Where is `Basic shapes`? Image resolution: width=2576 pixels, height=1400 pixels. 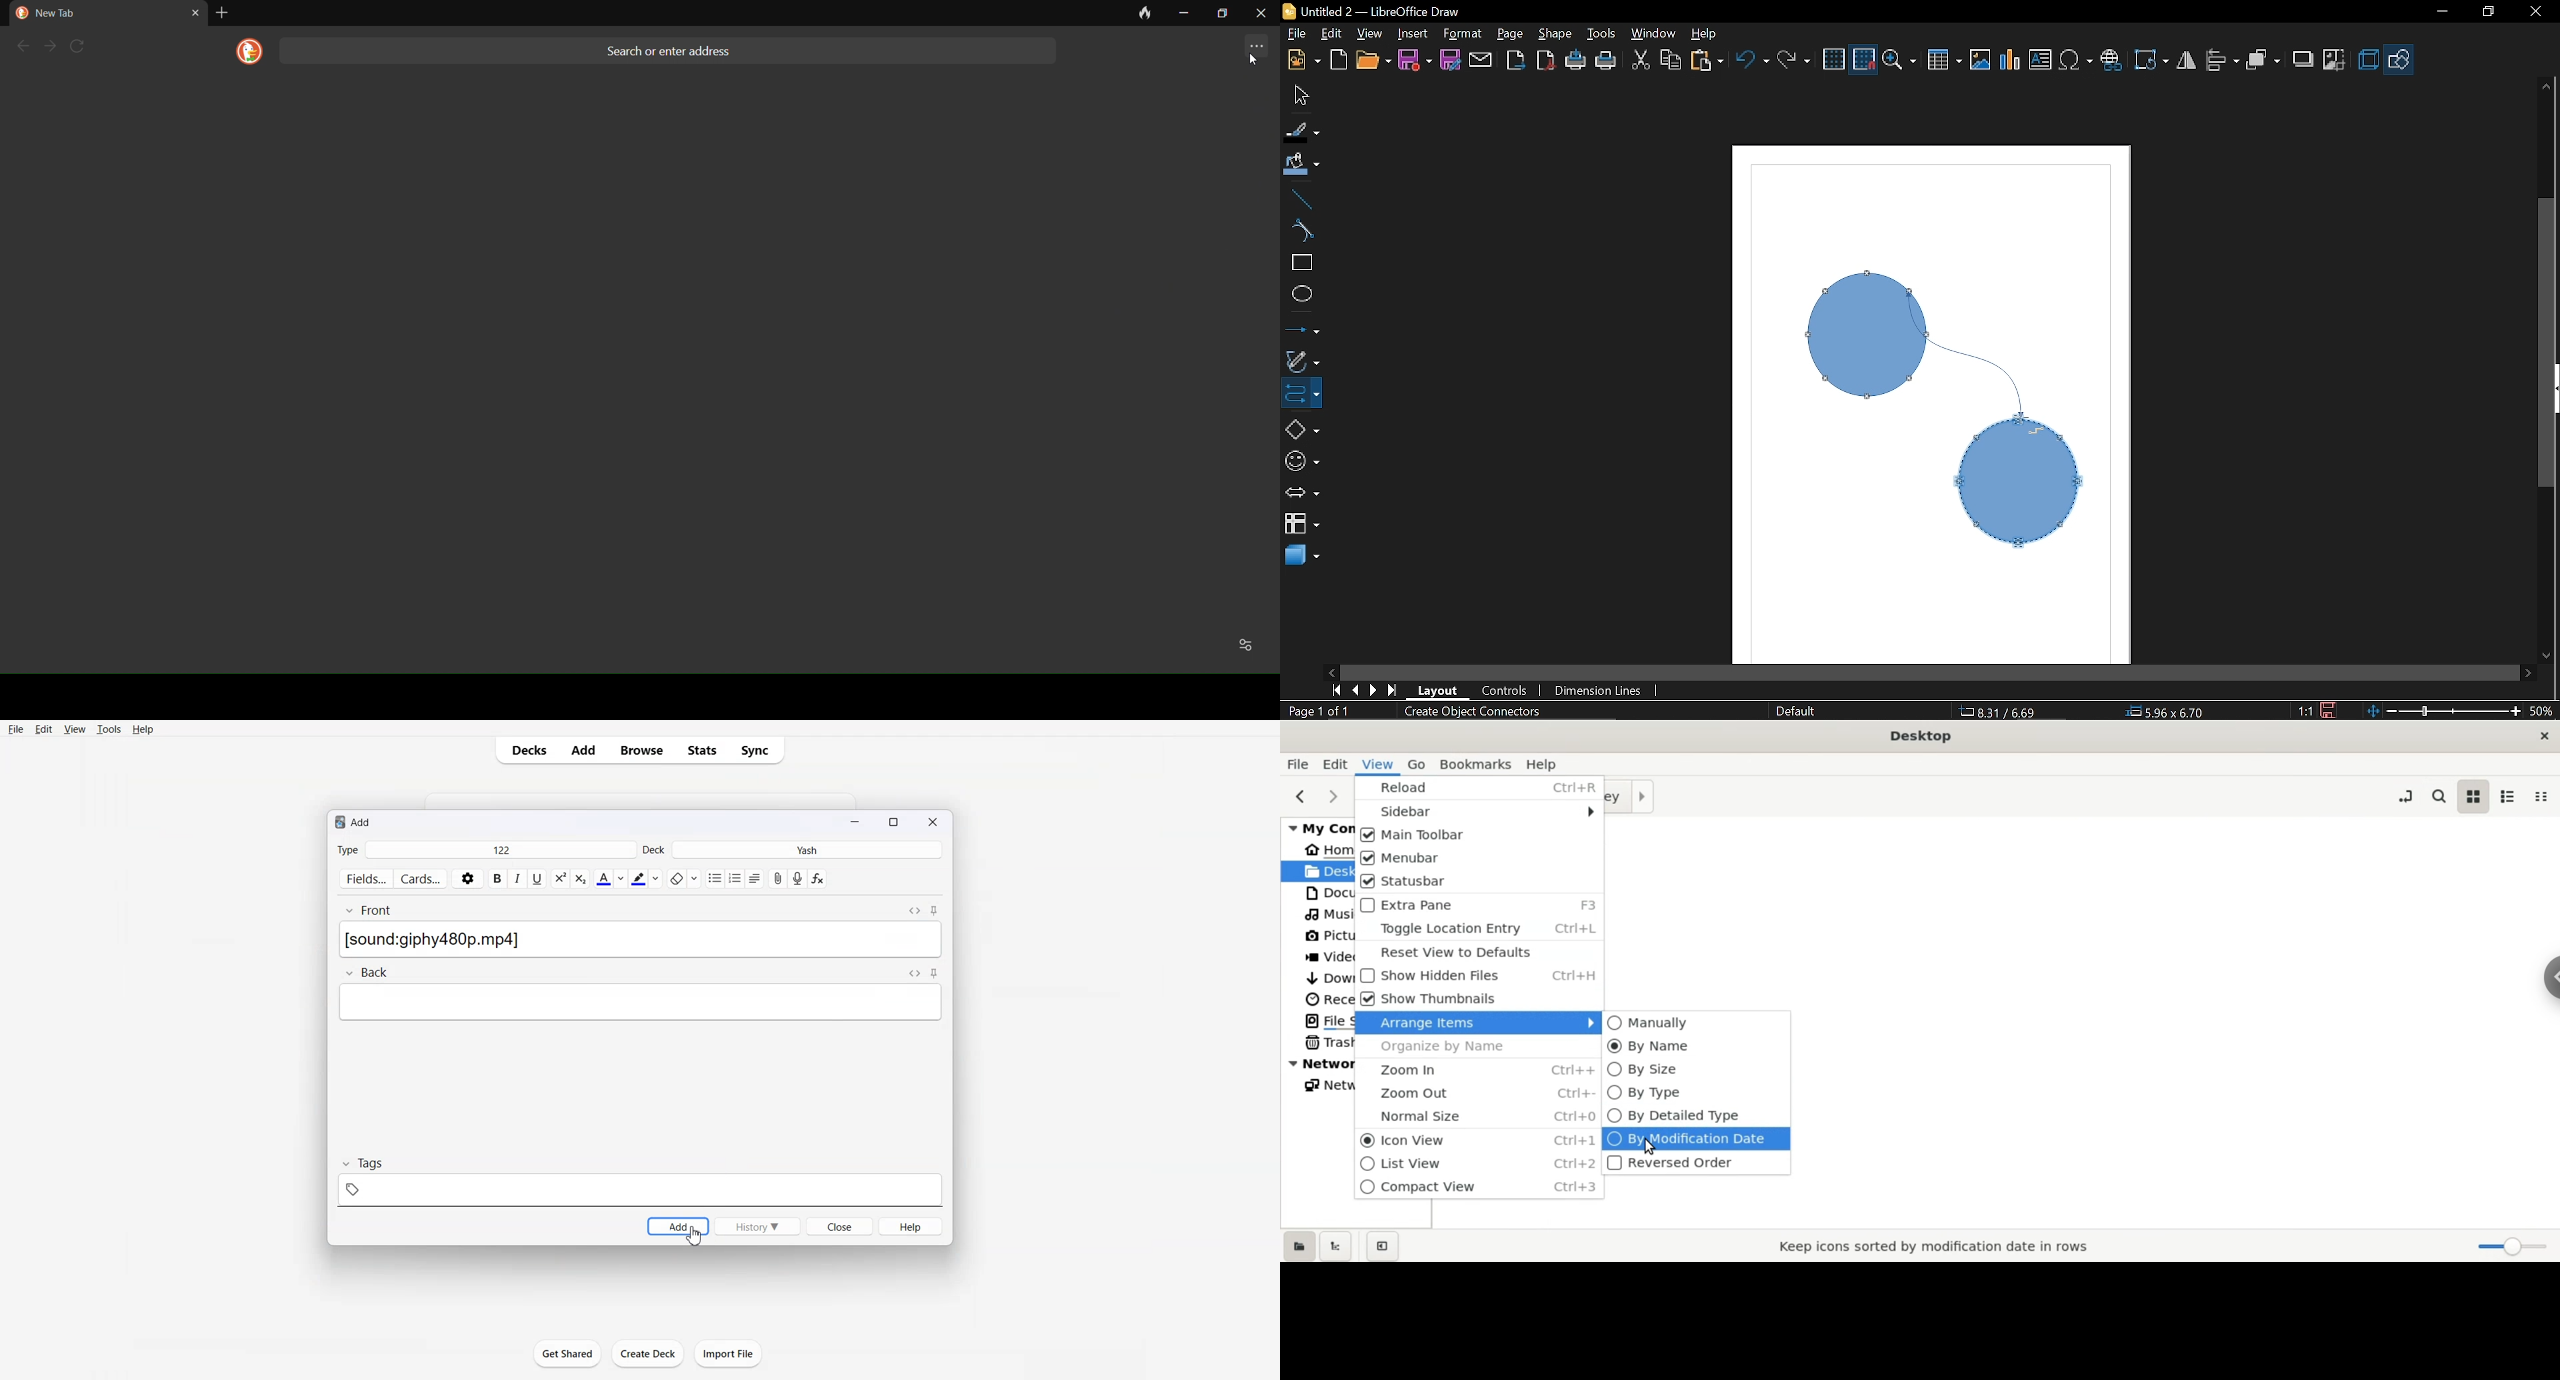 Basic shapes is located at coordinates (1301, 427).